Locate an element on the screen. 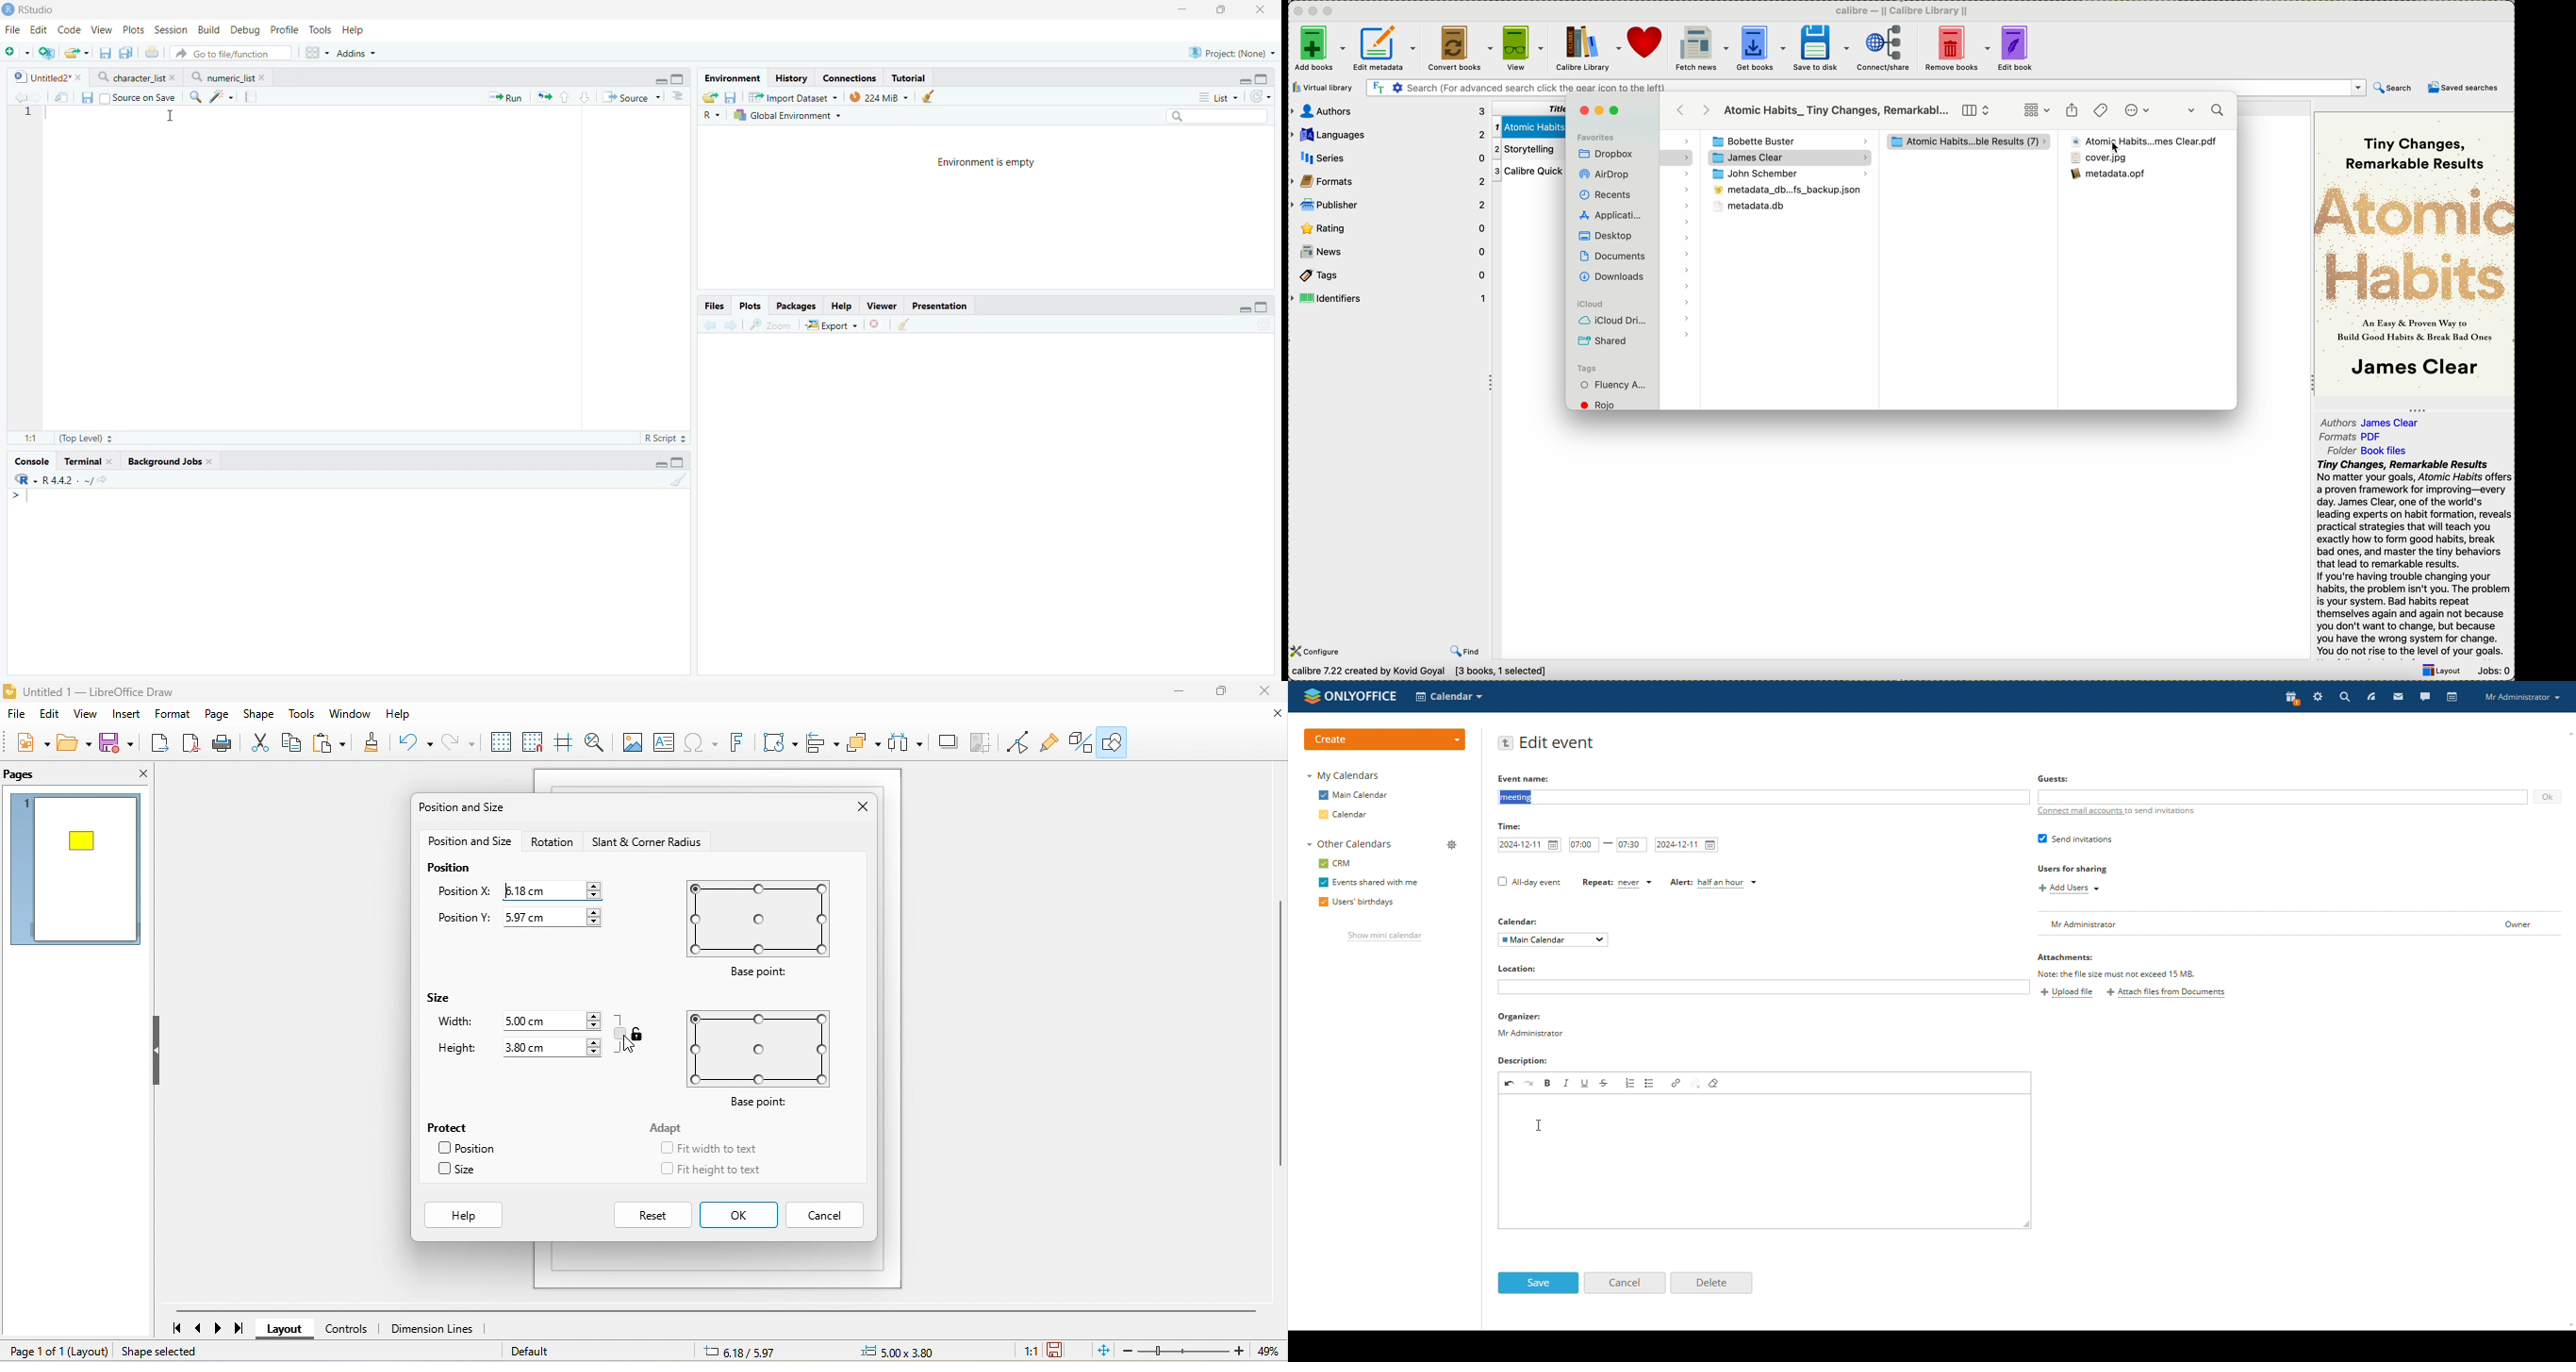  Clear is located at coordinates (908, 324).